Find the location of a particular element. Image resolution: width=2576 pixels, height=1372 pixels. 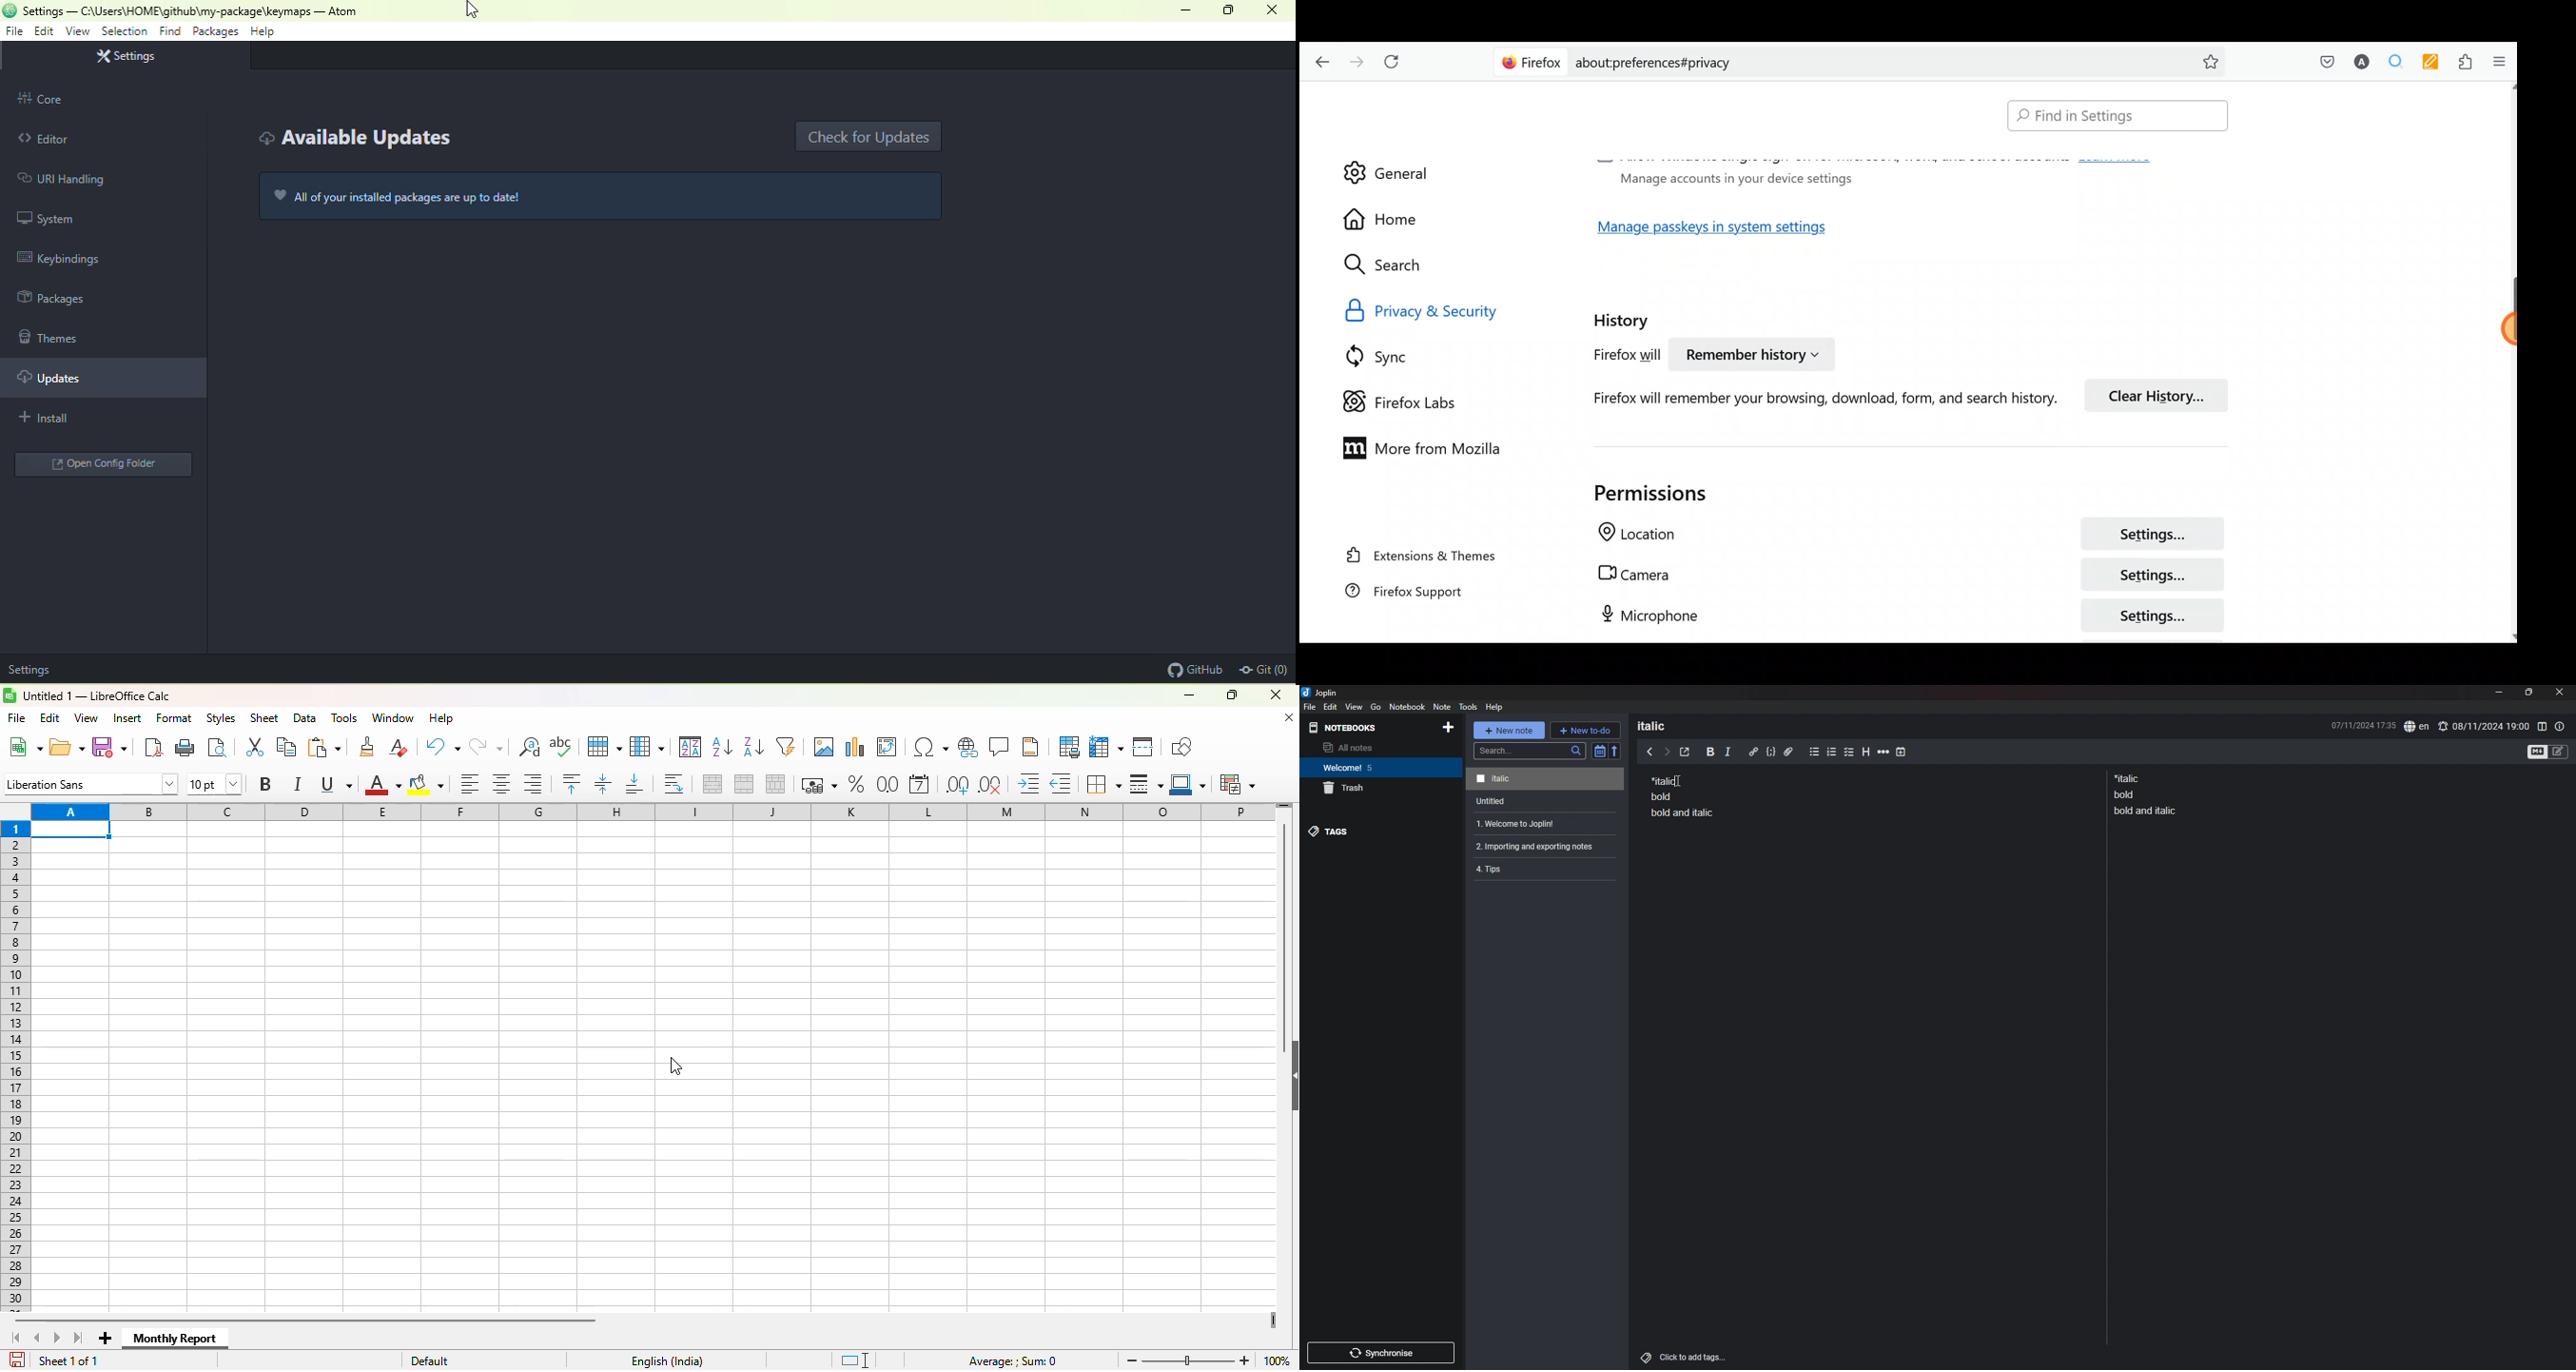

heading is located at coordinates (1660, 726).